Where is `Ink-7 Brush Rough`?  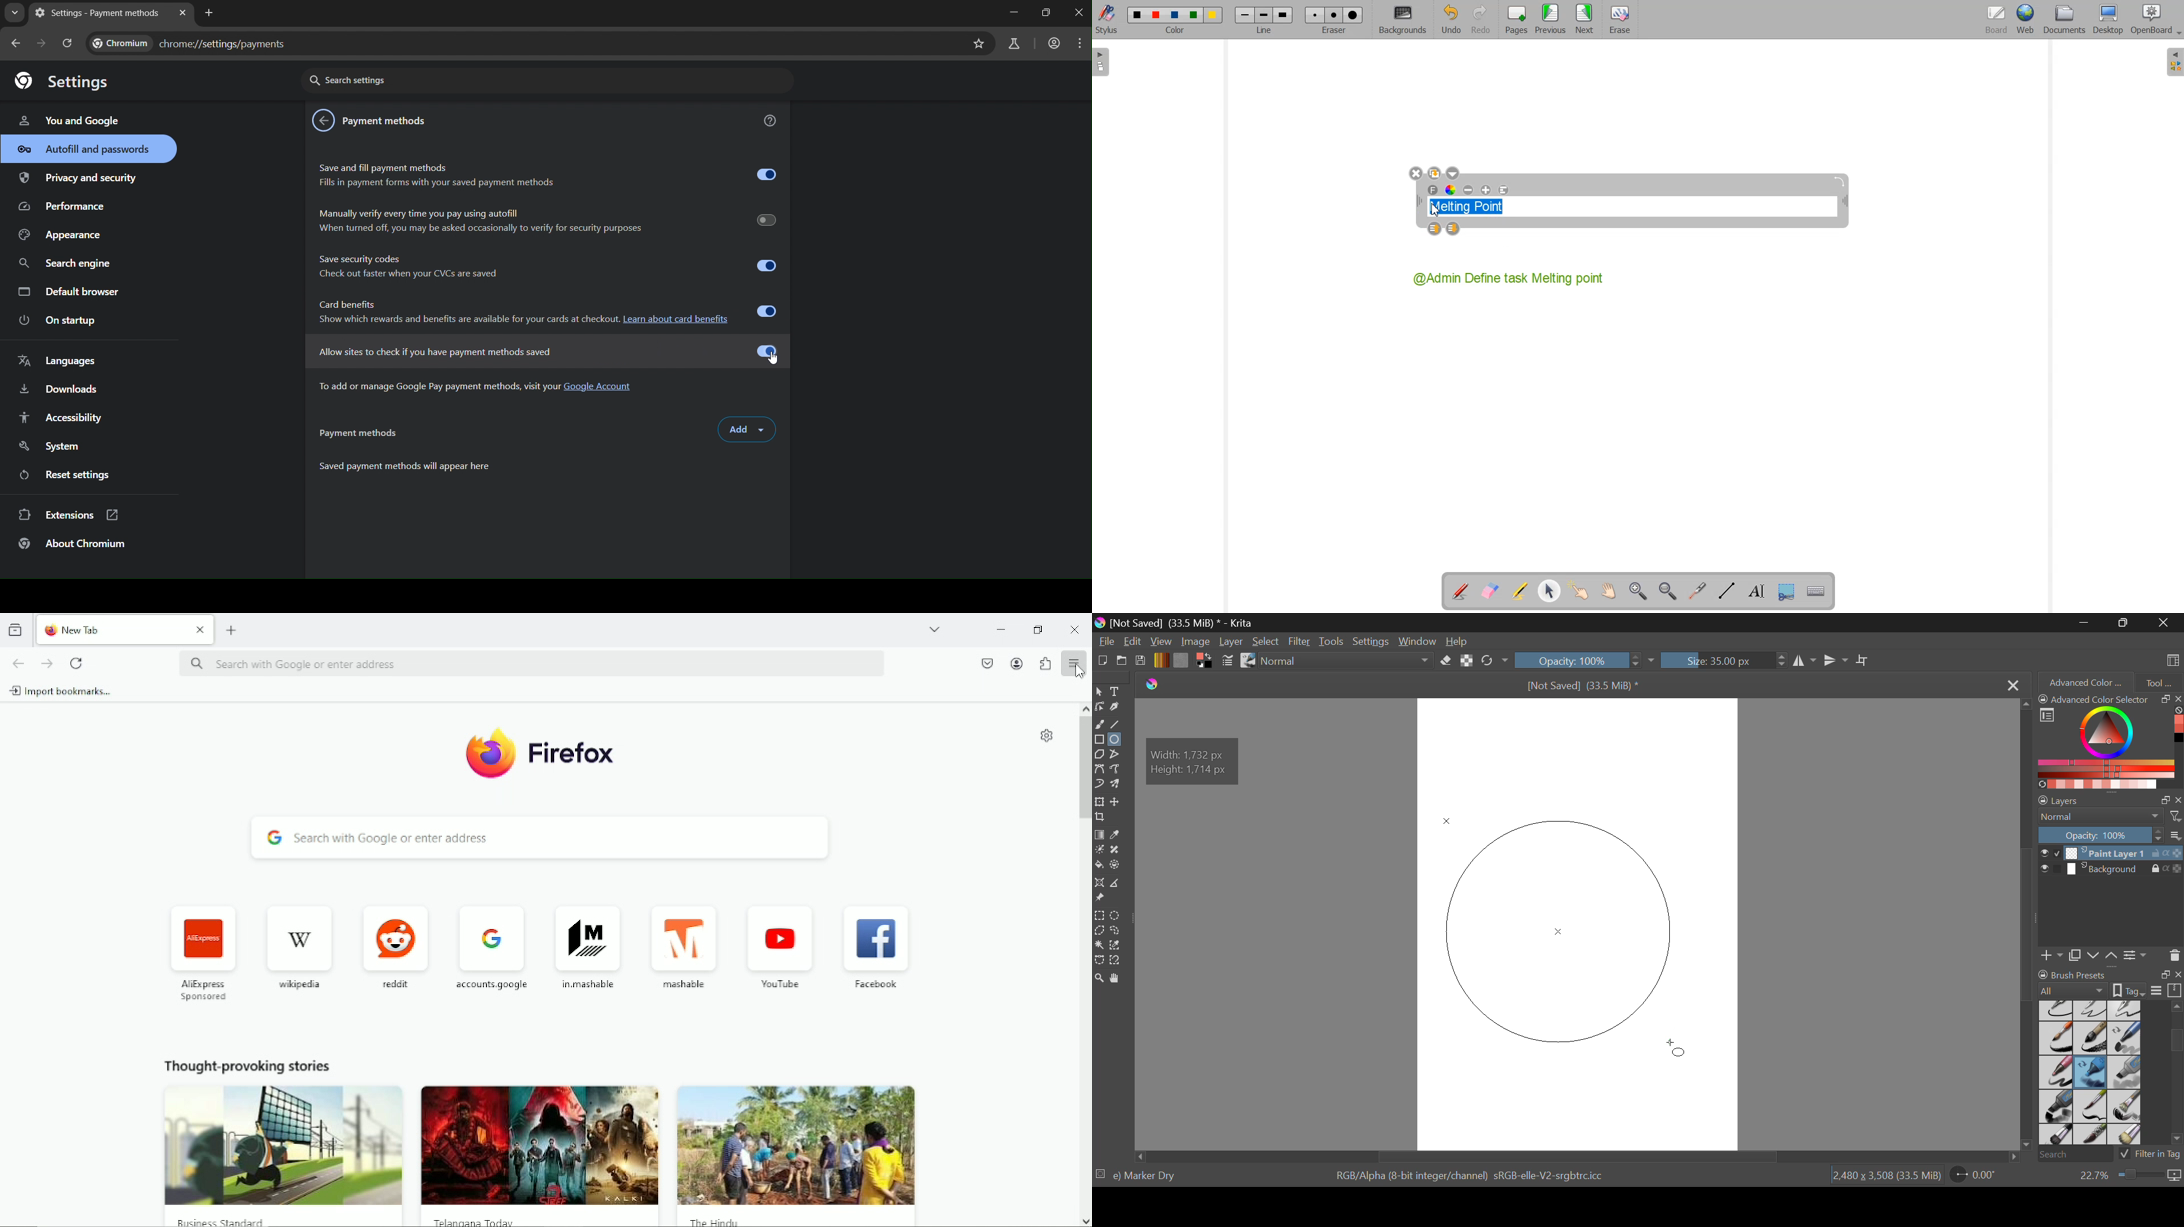
Ink-7 Brush Rough is located at coordinates (2054, 1040).